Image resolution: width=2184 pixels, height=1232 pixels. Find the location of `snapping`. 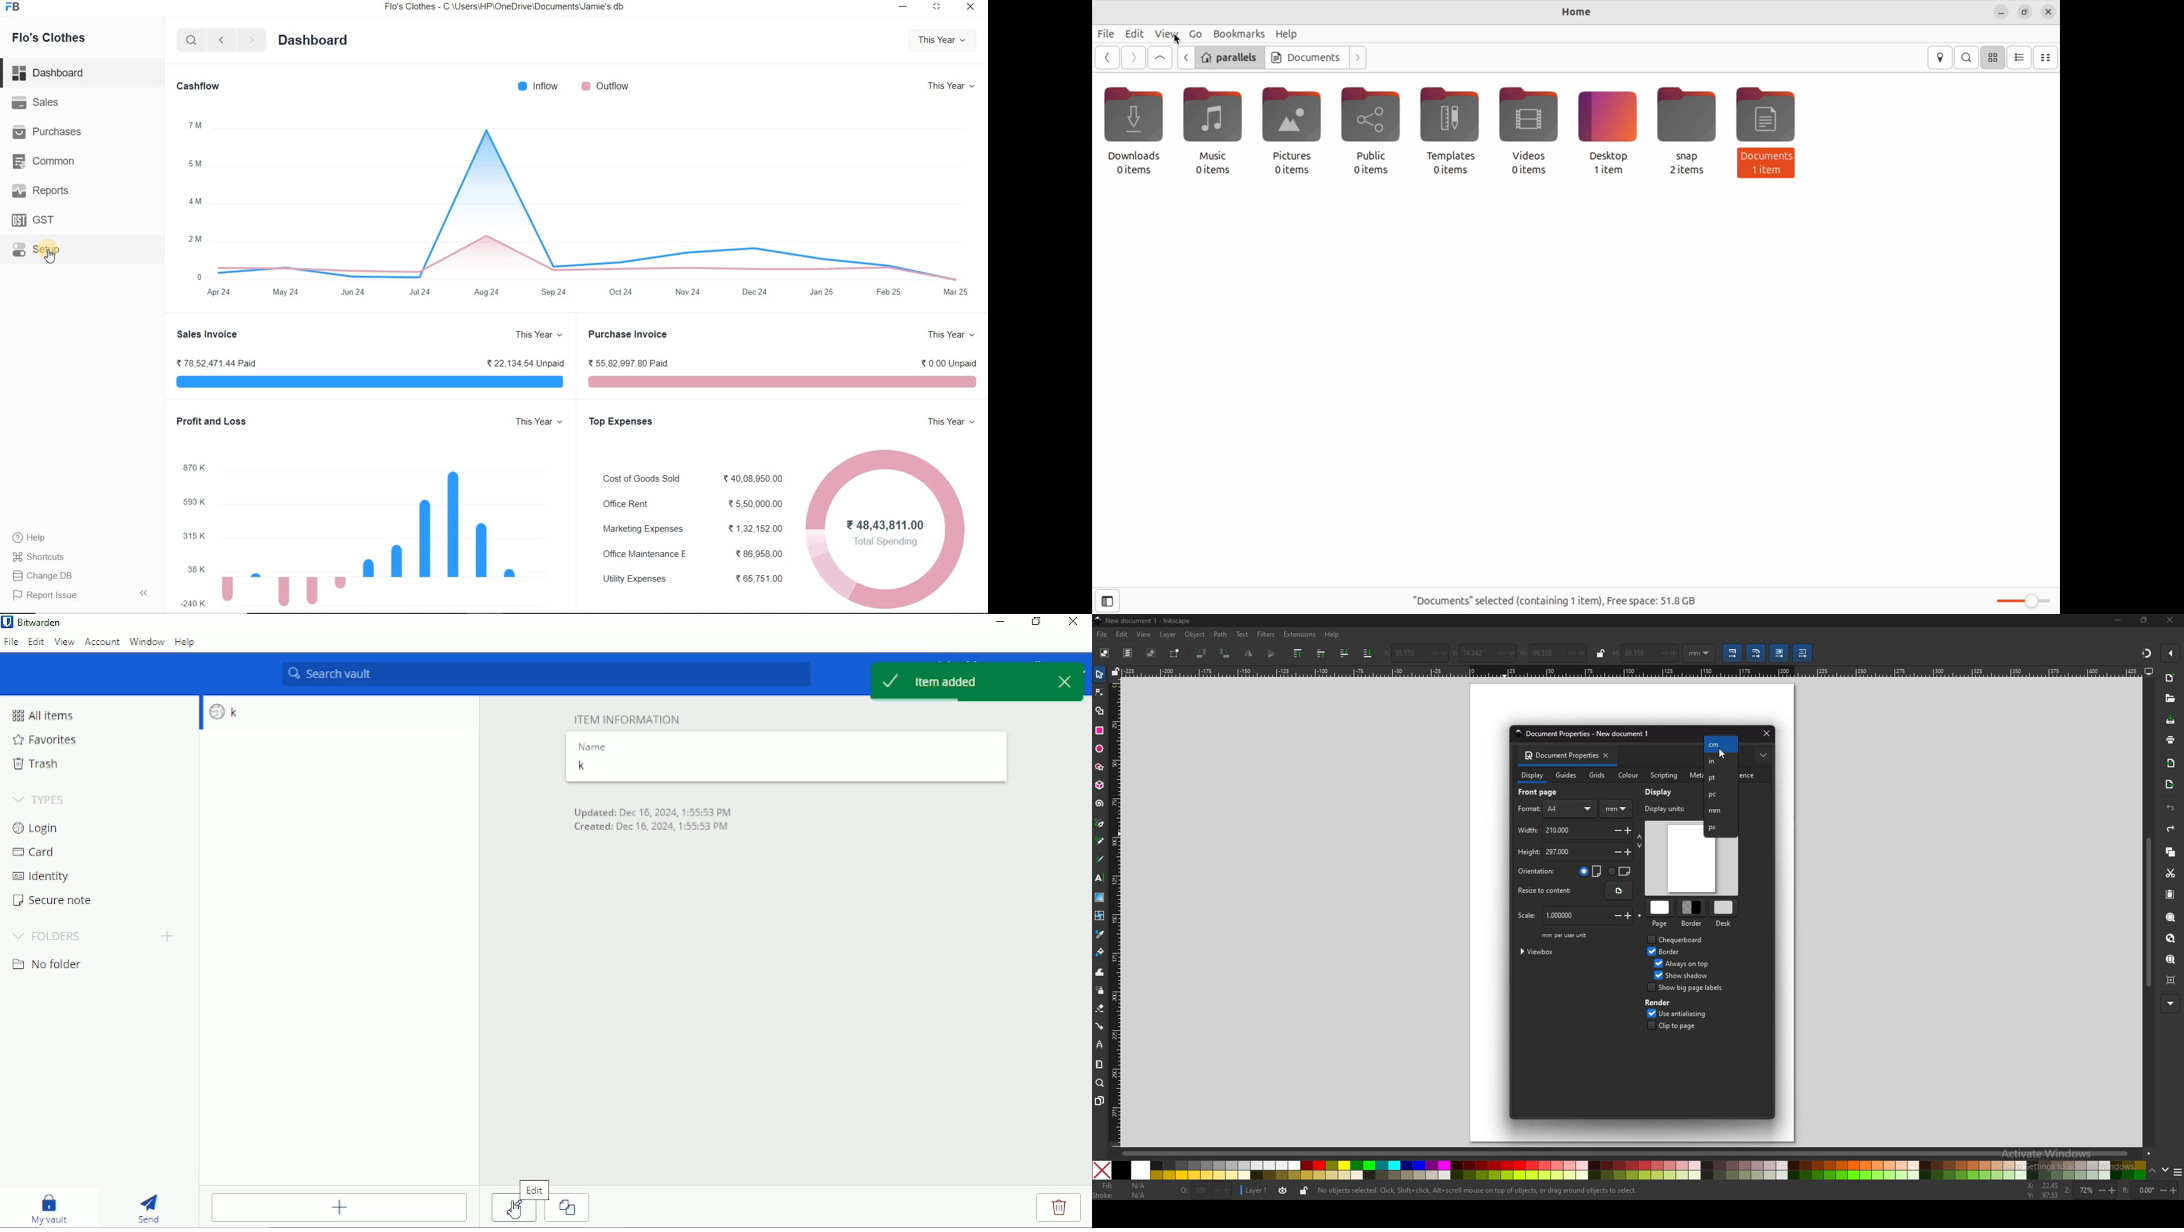

snapping is located at coordinates (2145, 653).